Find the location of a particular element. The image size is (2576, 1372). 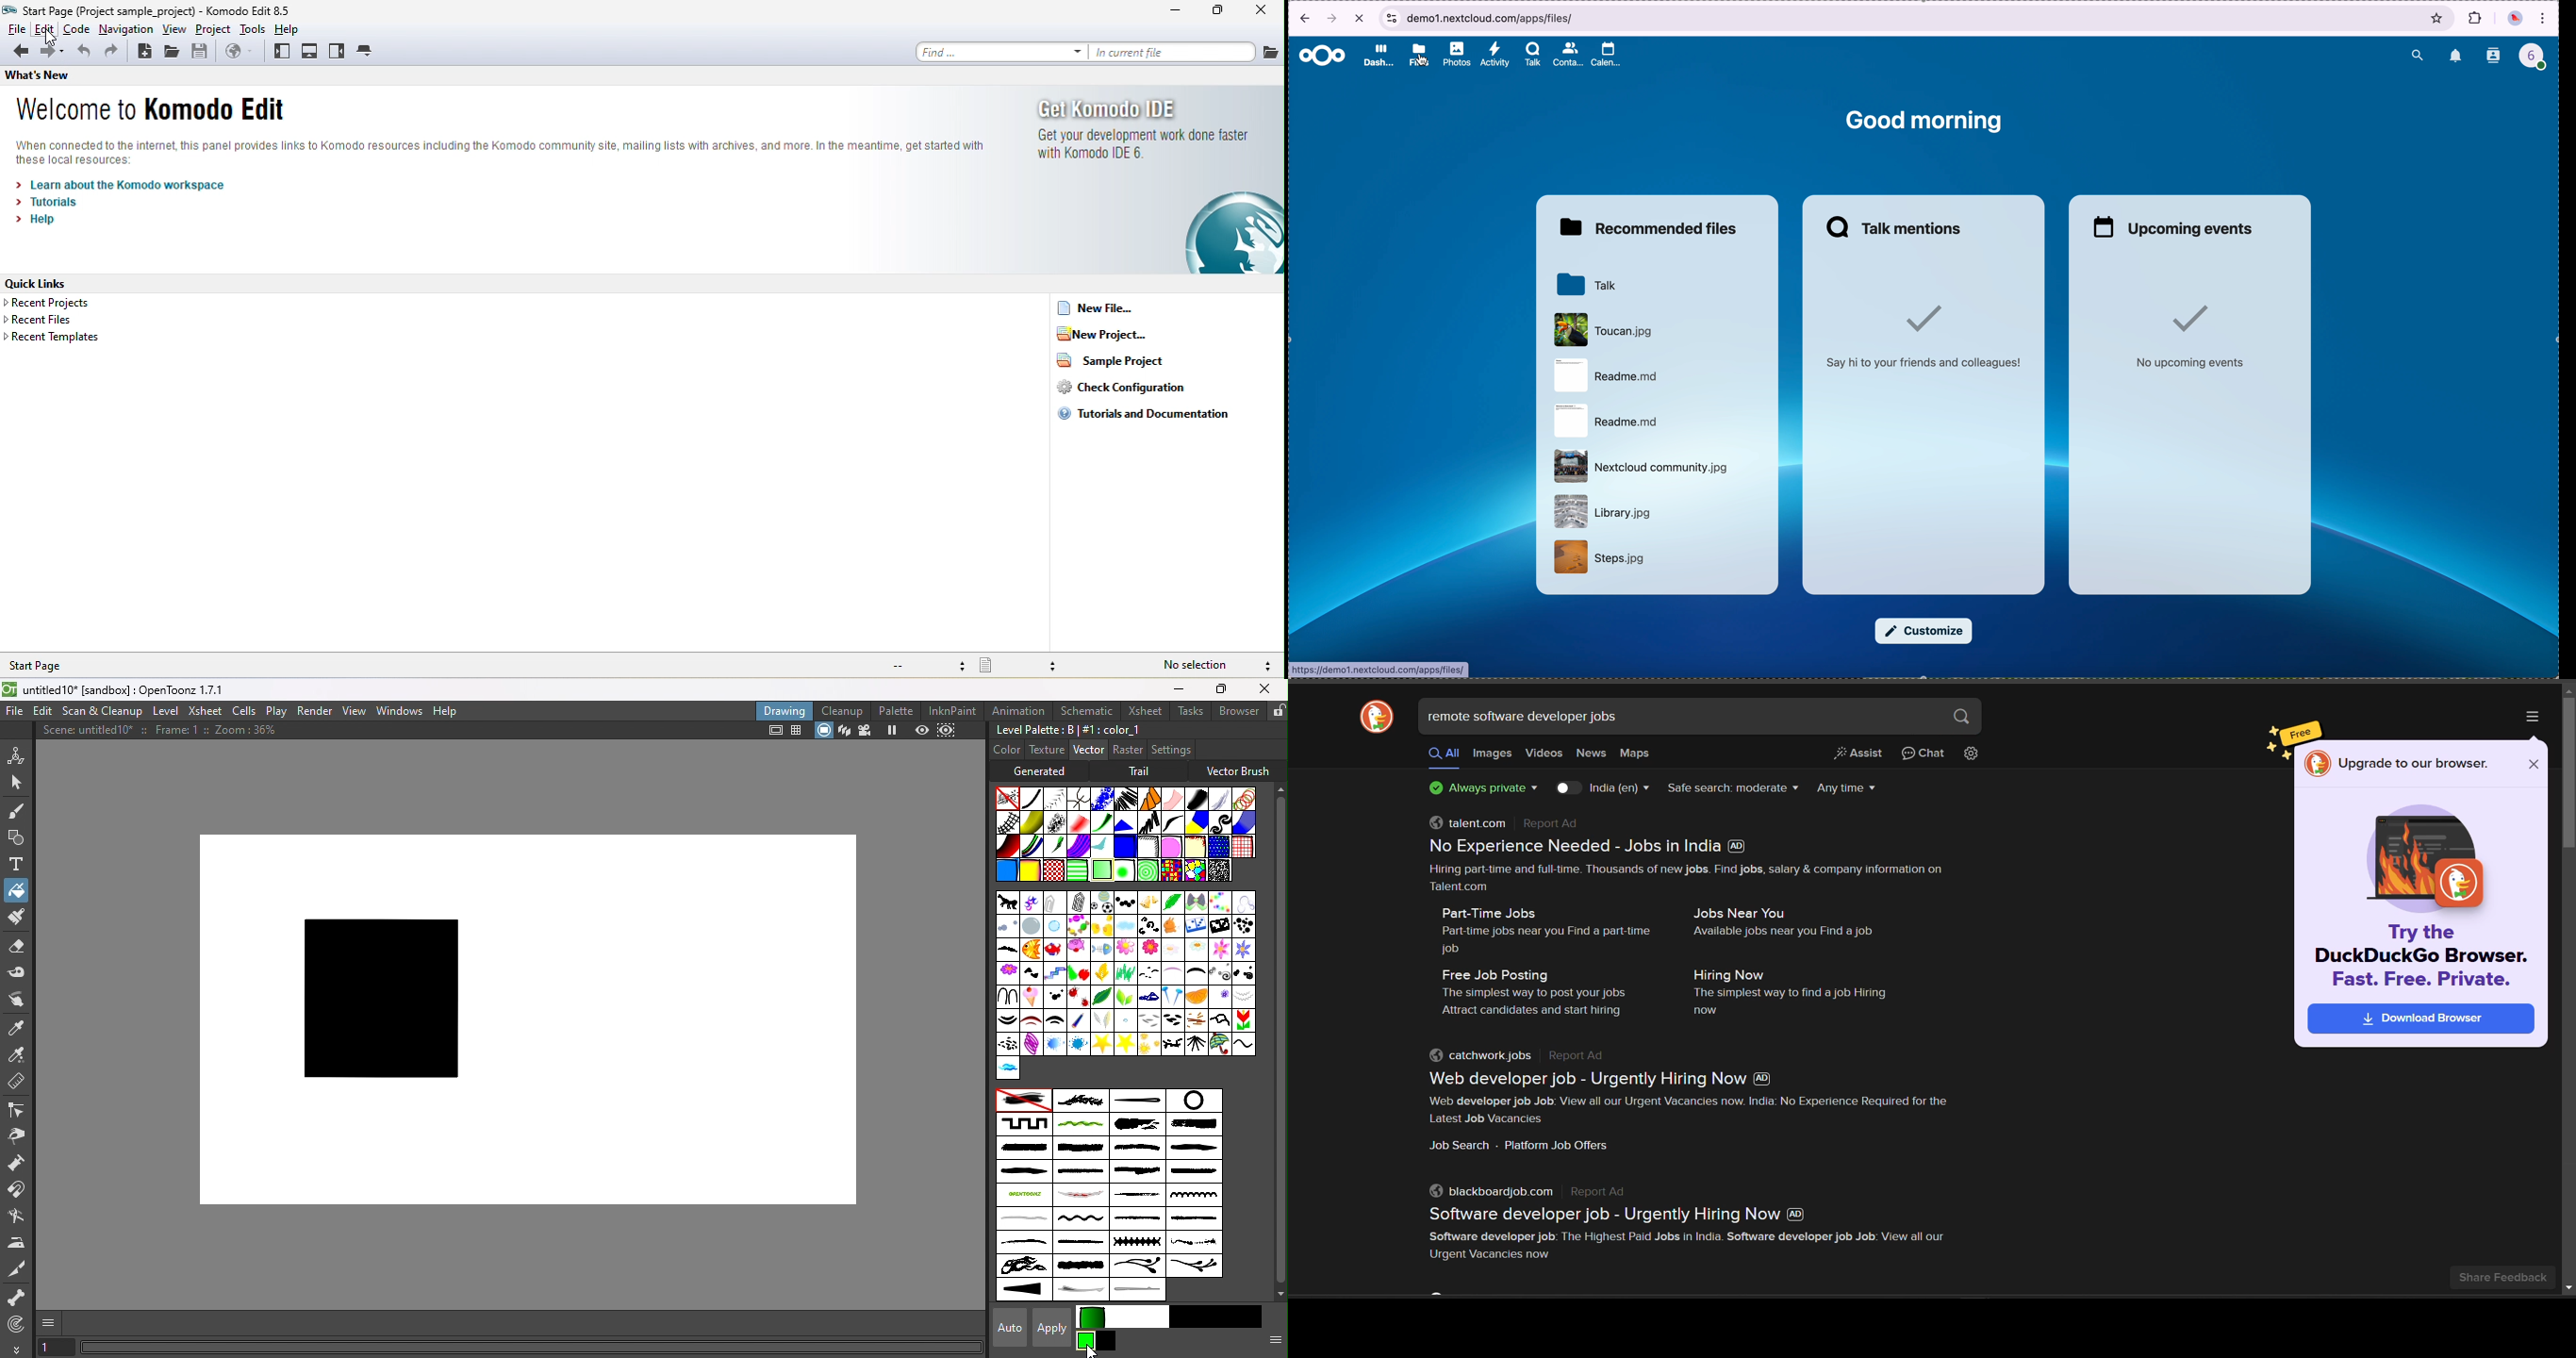

Fade is located at coordinates (1078, 821).